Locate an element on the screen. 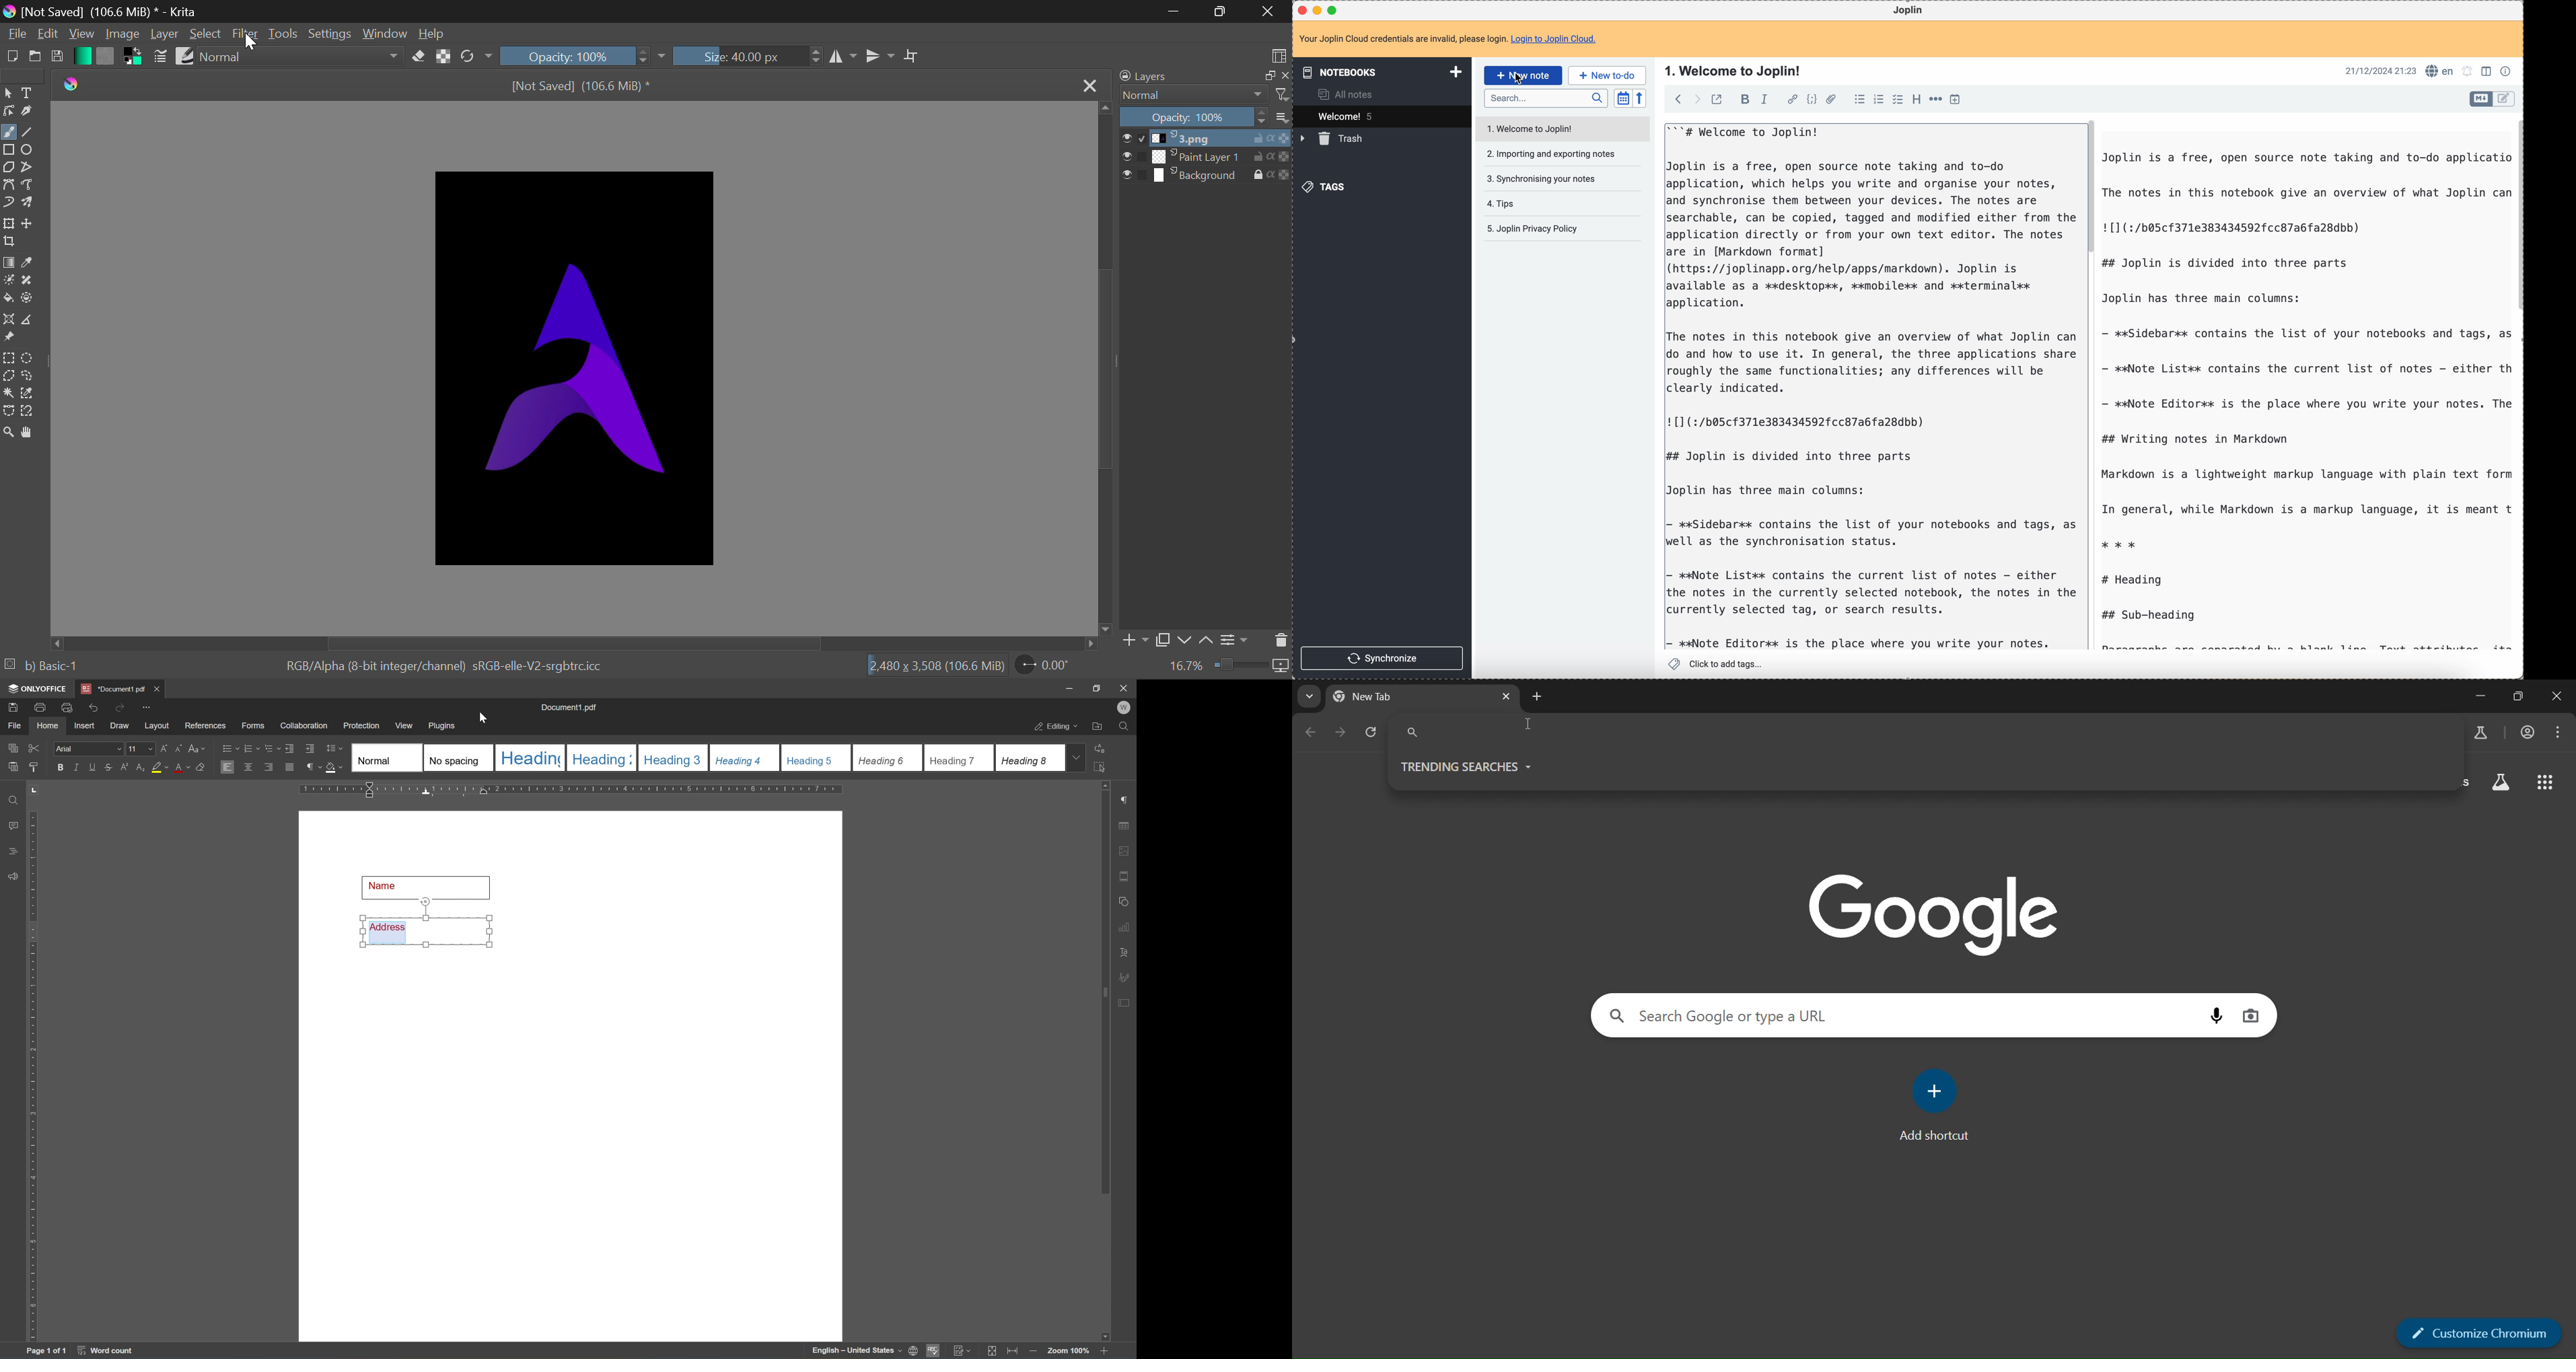 Image resolution: width=2576 pixels, height=1372 pixels. numbering is located at coordinates (252, 748).